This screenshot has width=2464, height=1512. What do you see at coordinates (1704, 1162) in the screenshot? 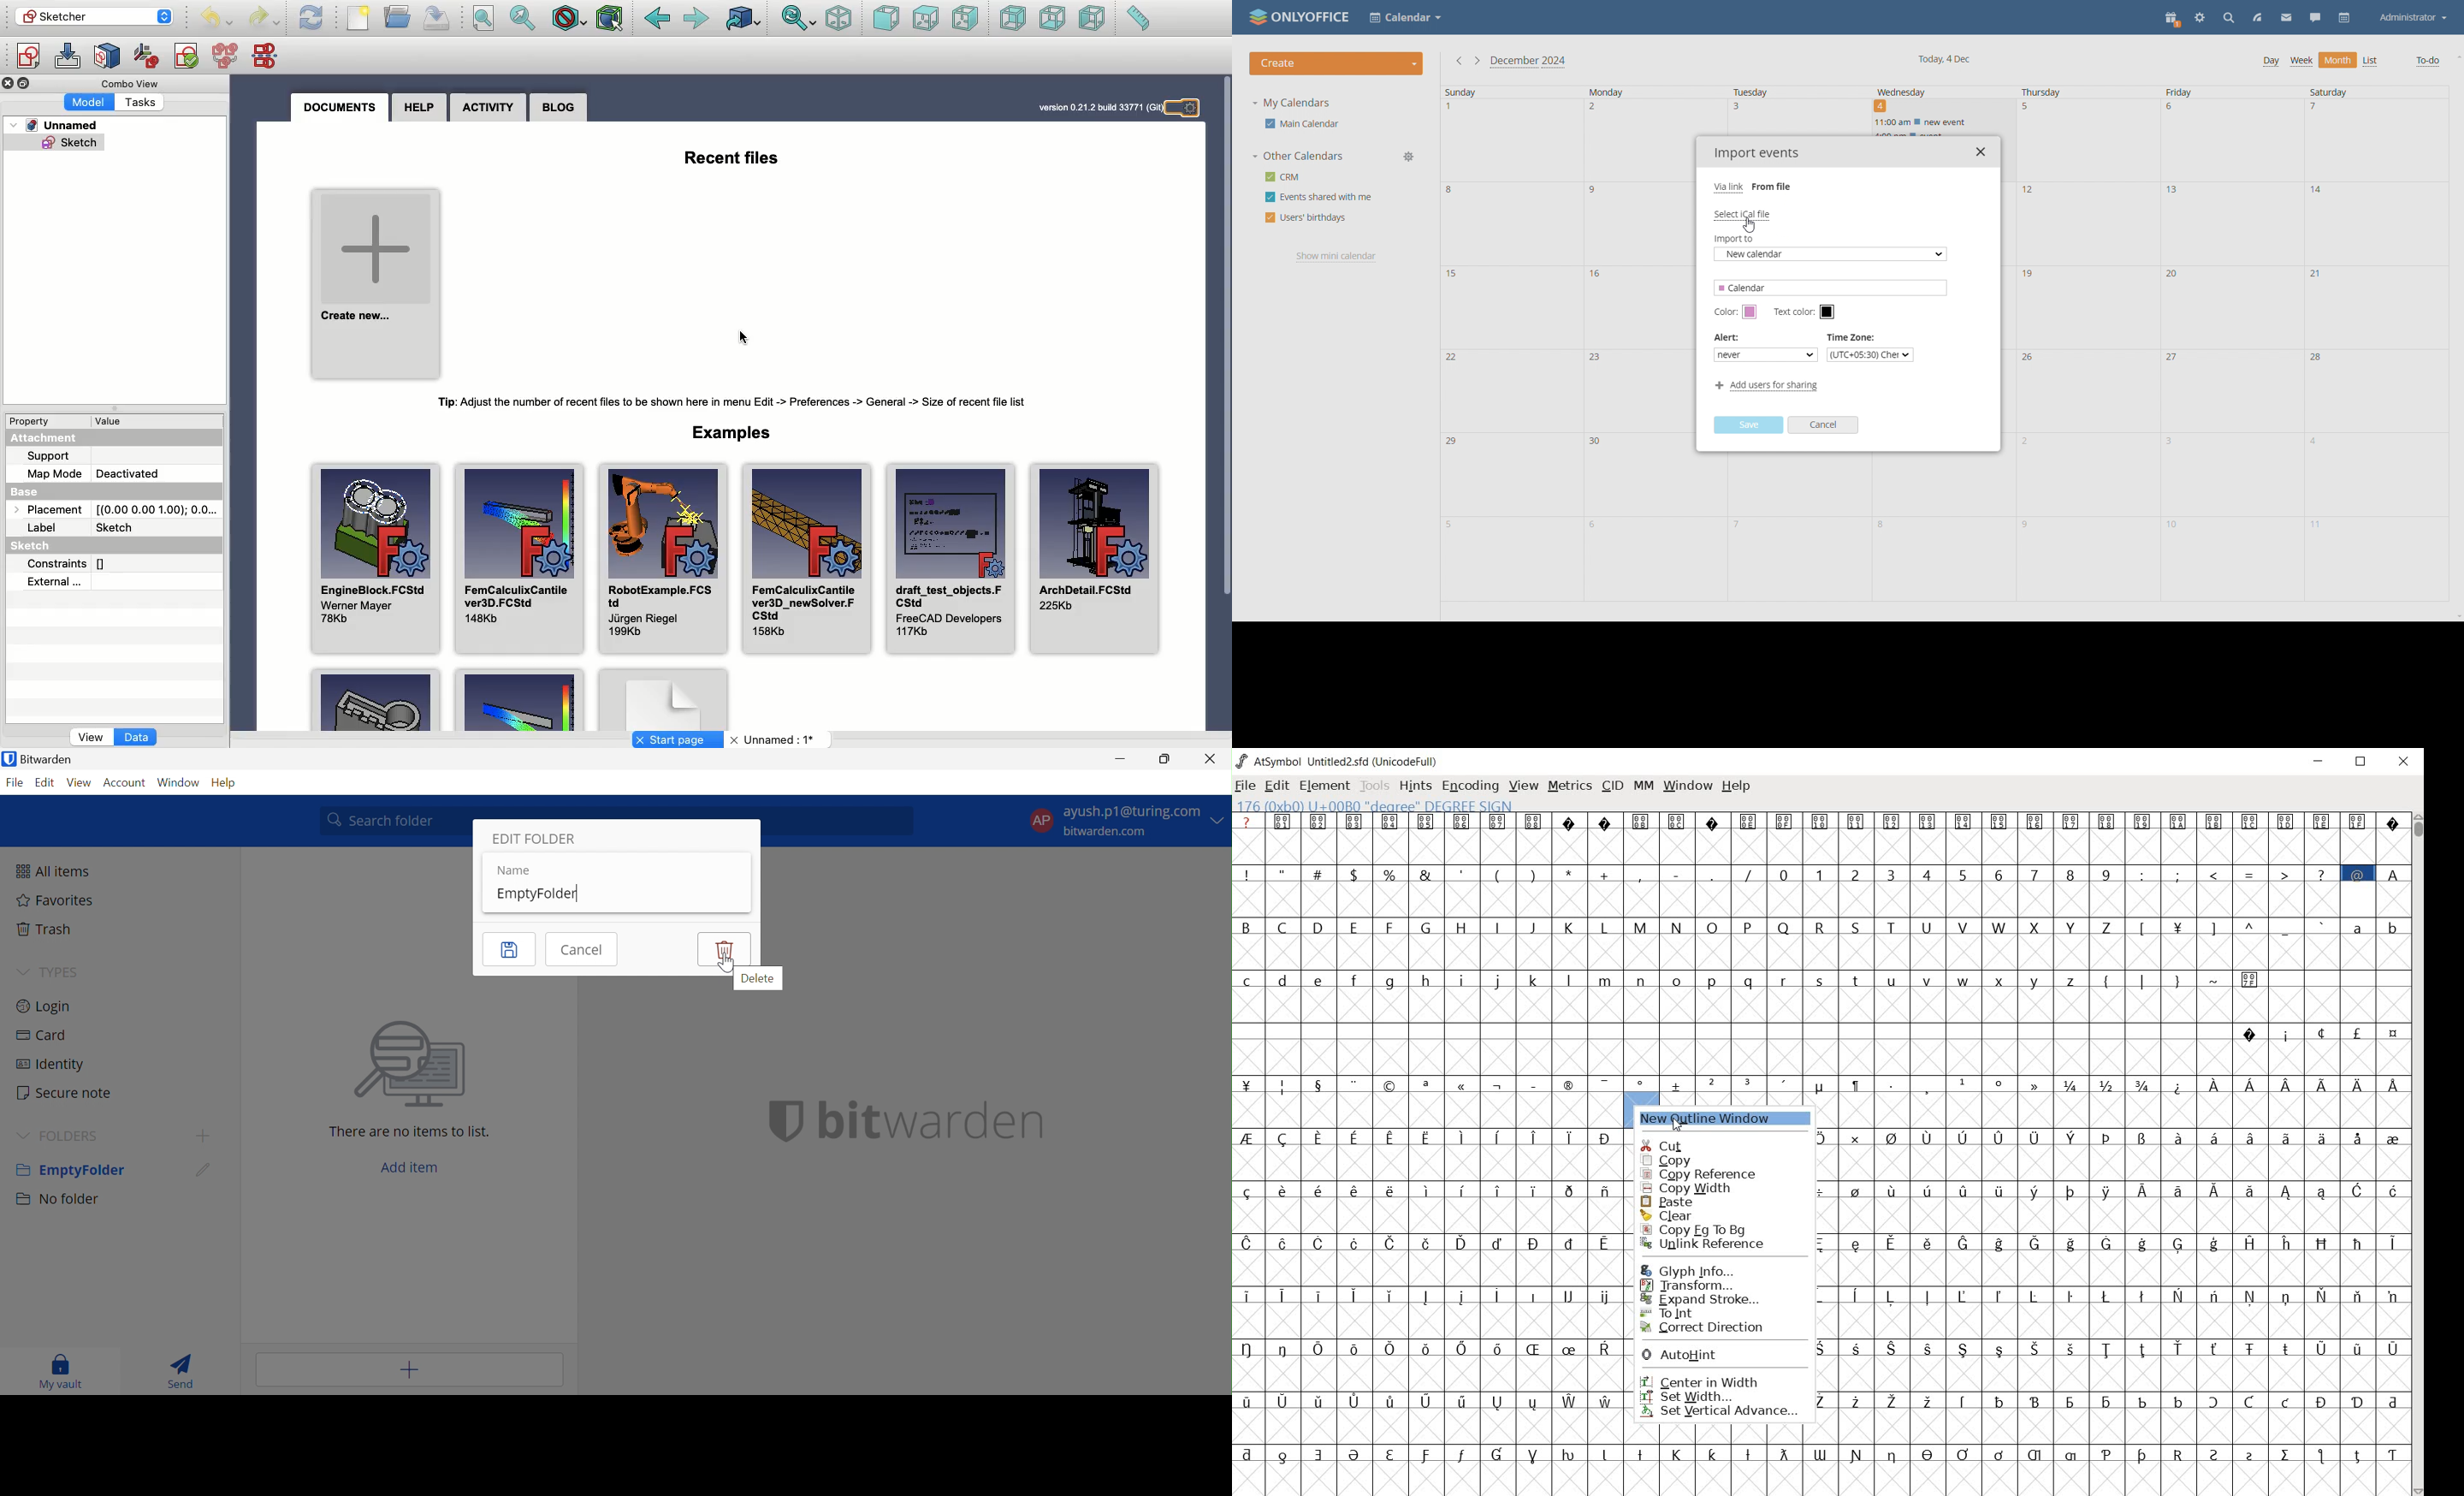
I see `copy` at bounding box center [1704, 1162].